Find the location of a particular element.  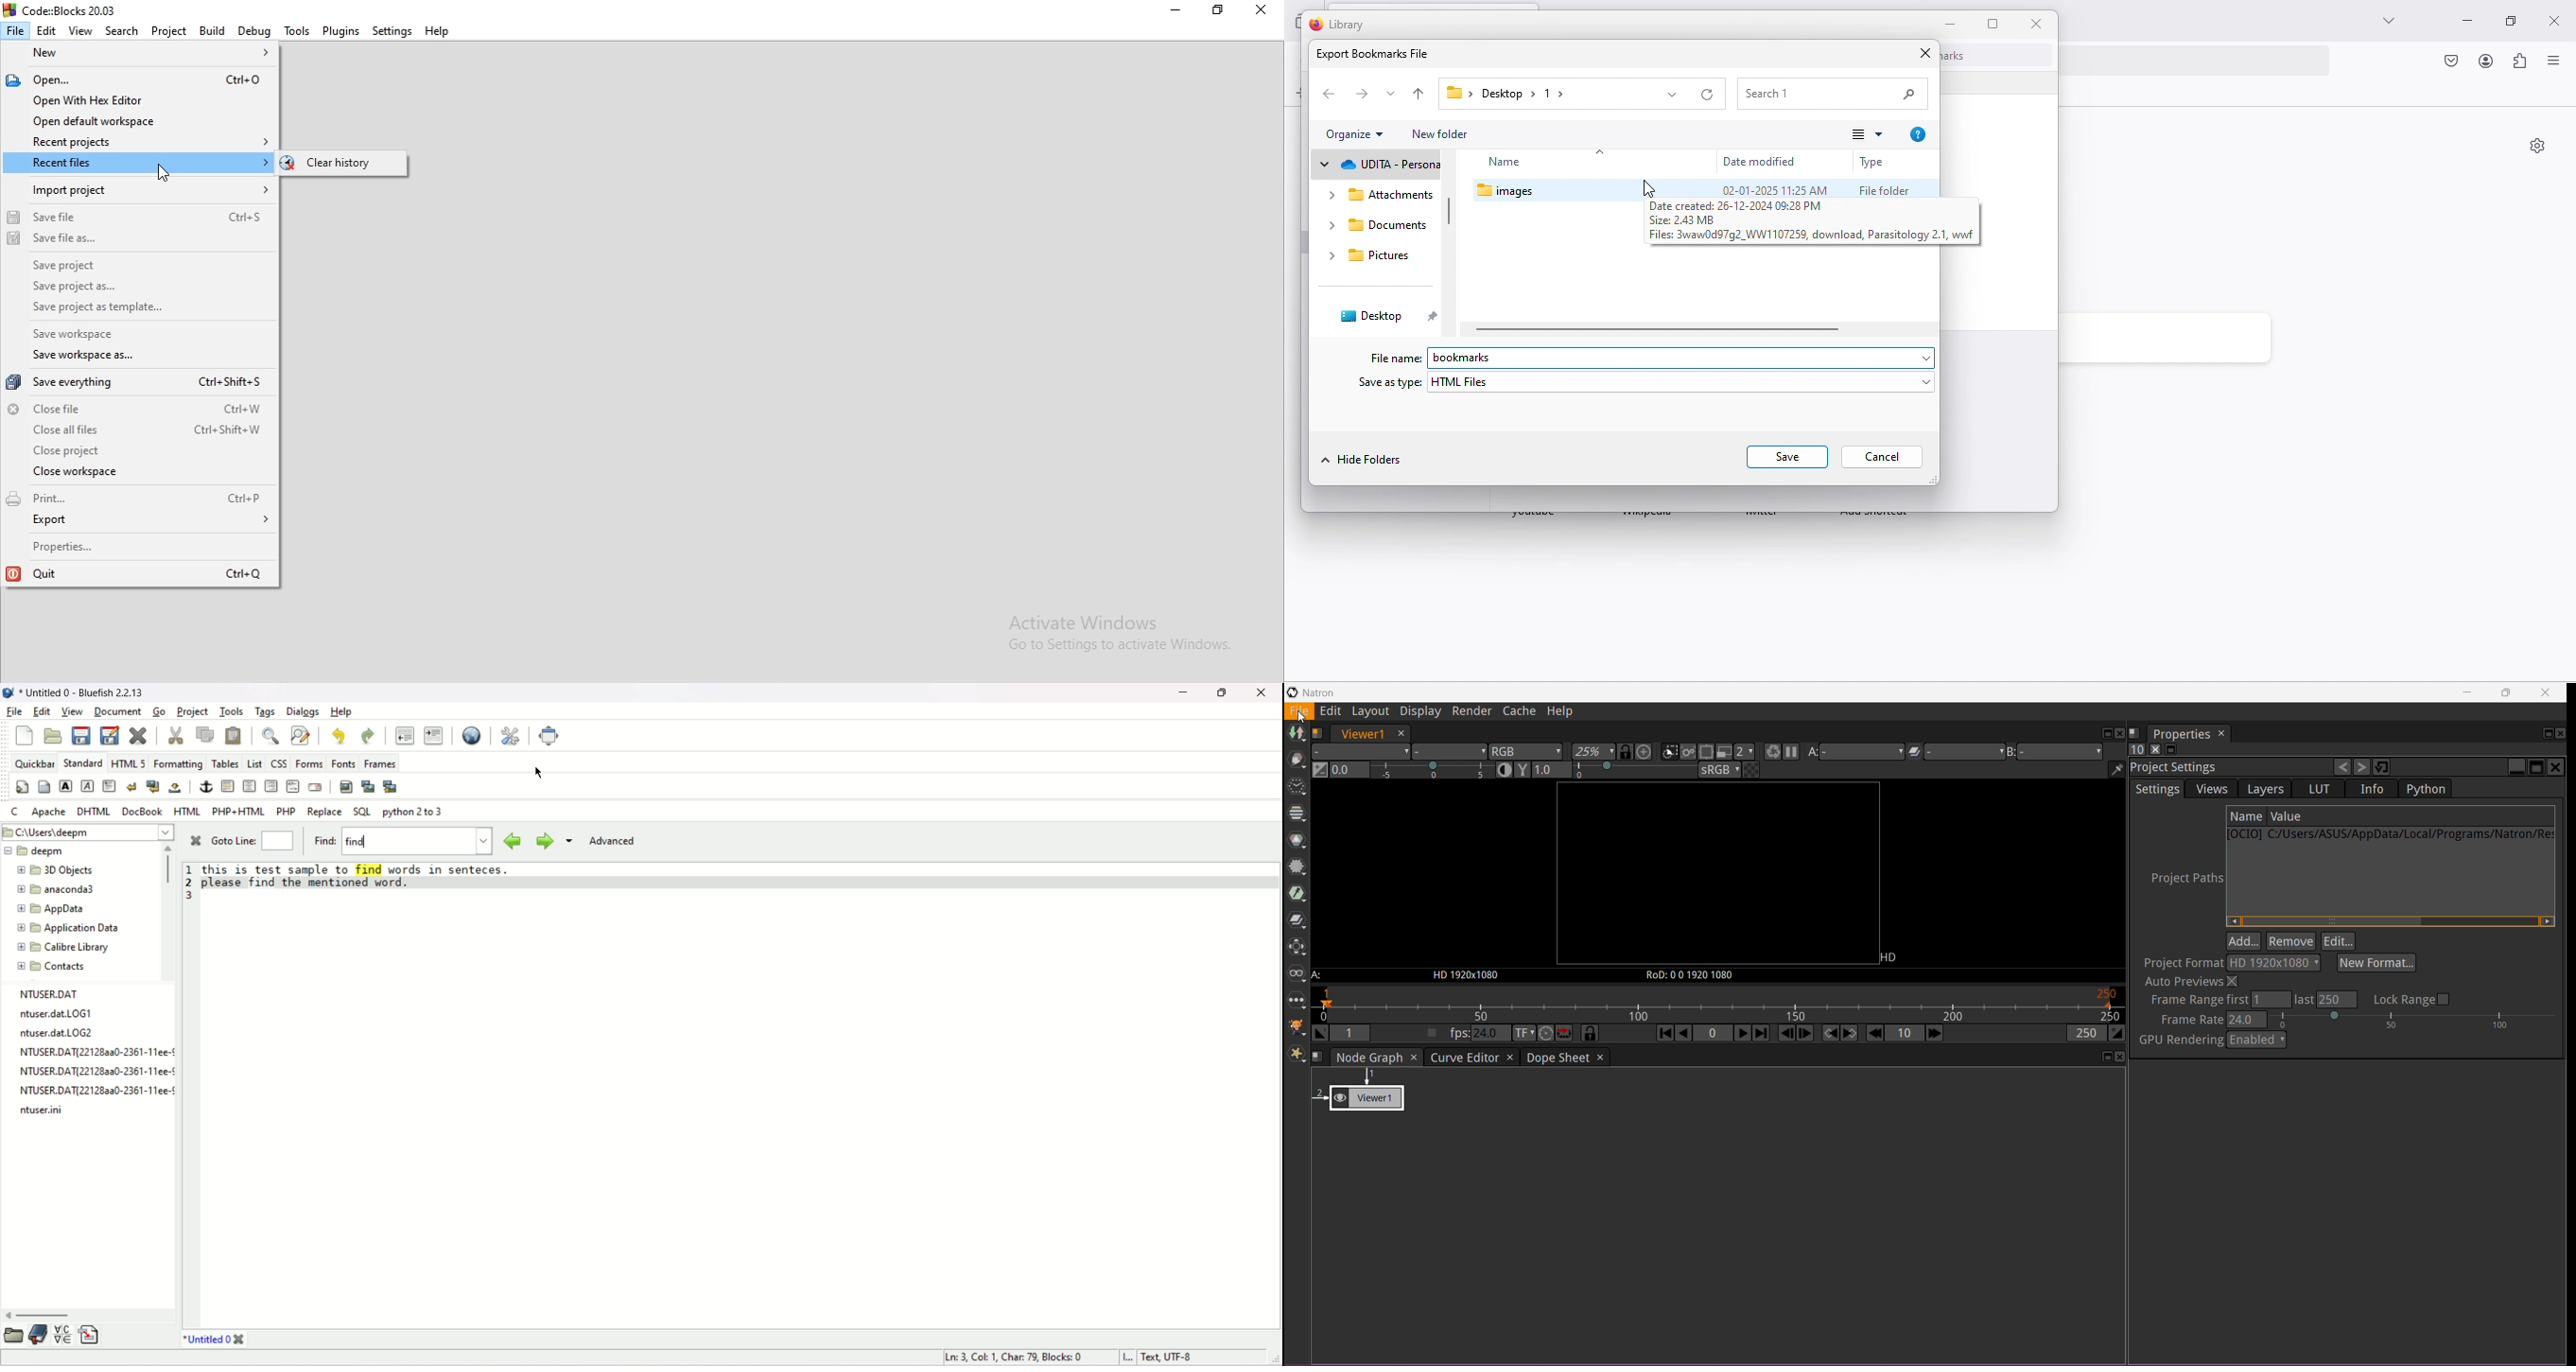

title is located at coordinates (204, 1339).